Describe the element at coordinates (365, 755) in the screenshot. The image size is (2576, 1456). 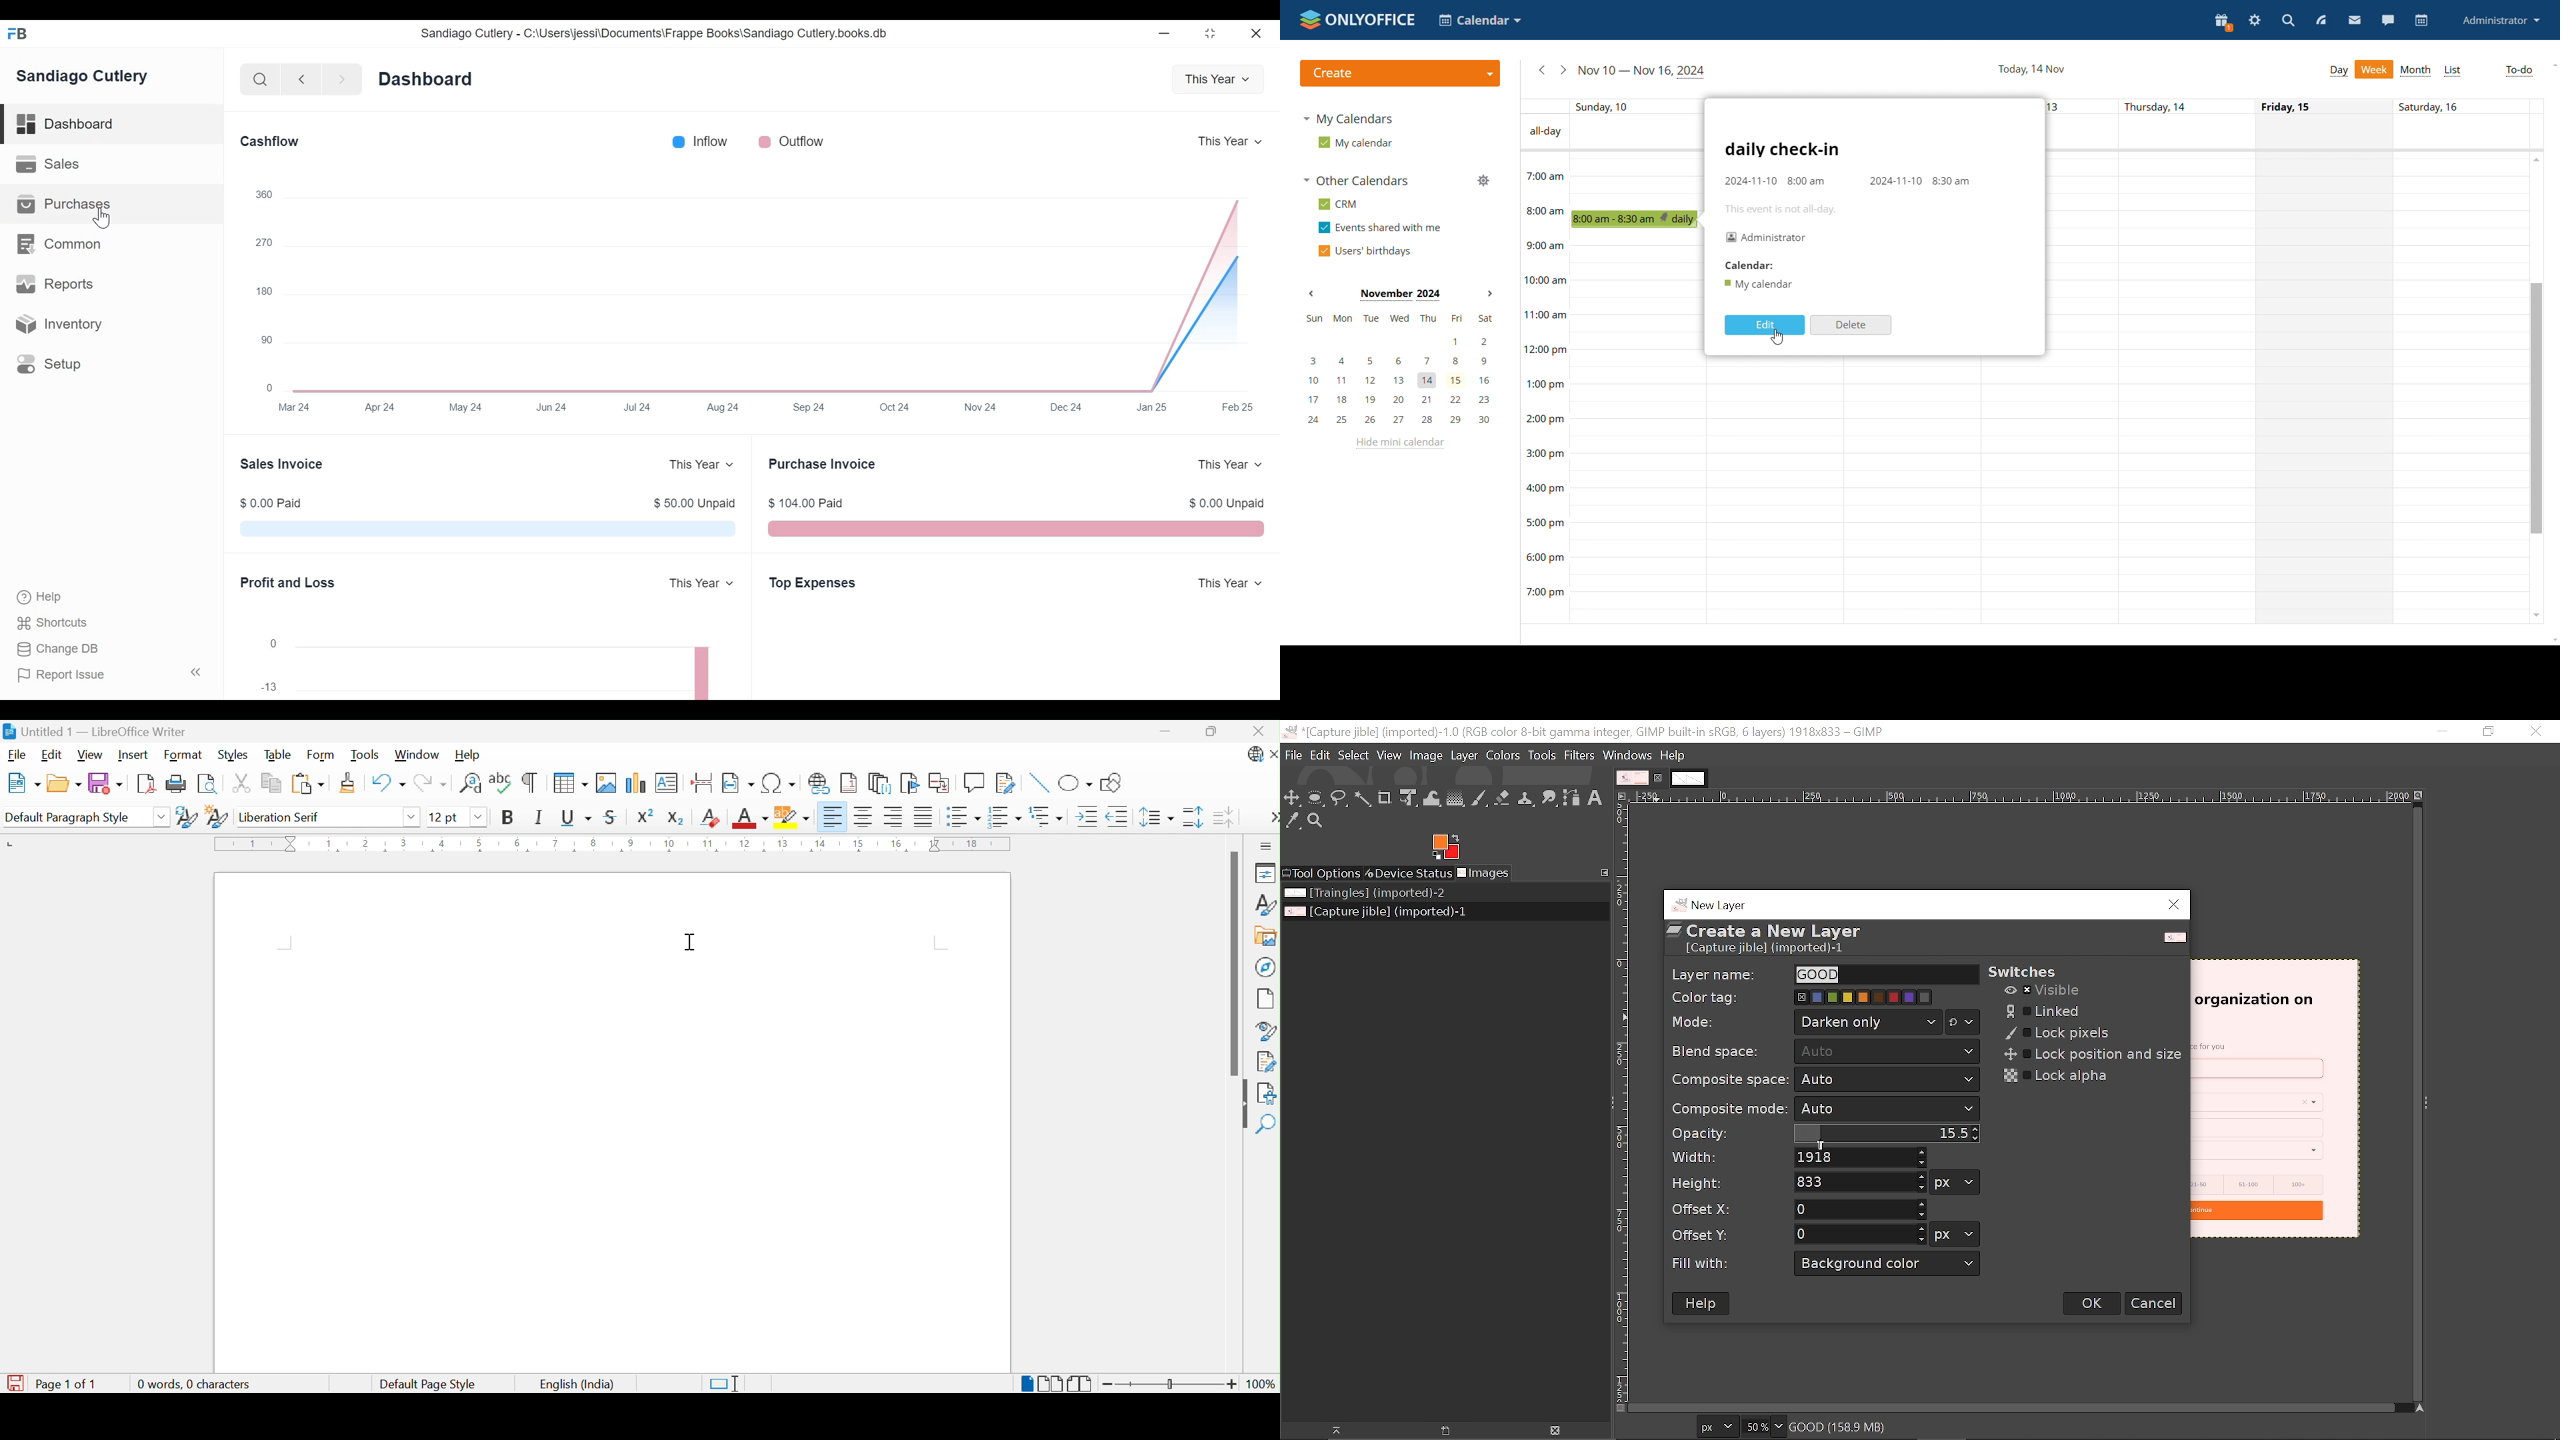
I see `Tools` at that location.